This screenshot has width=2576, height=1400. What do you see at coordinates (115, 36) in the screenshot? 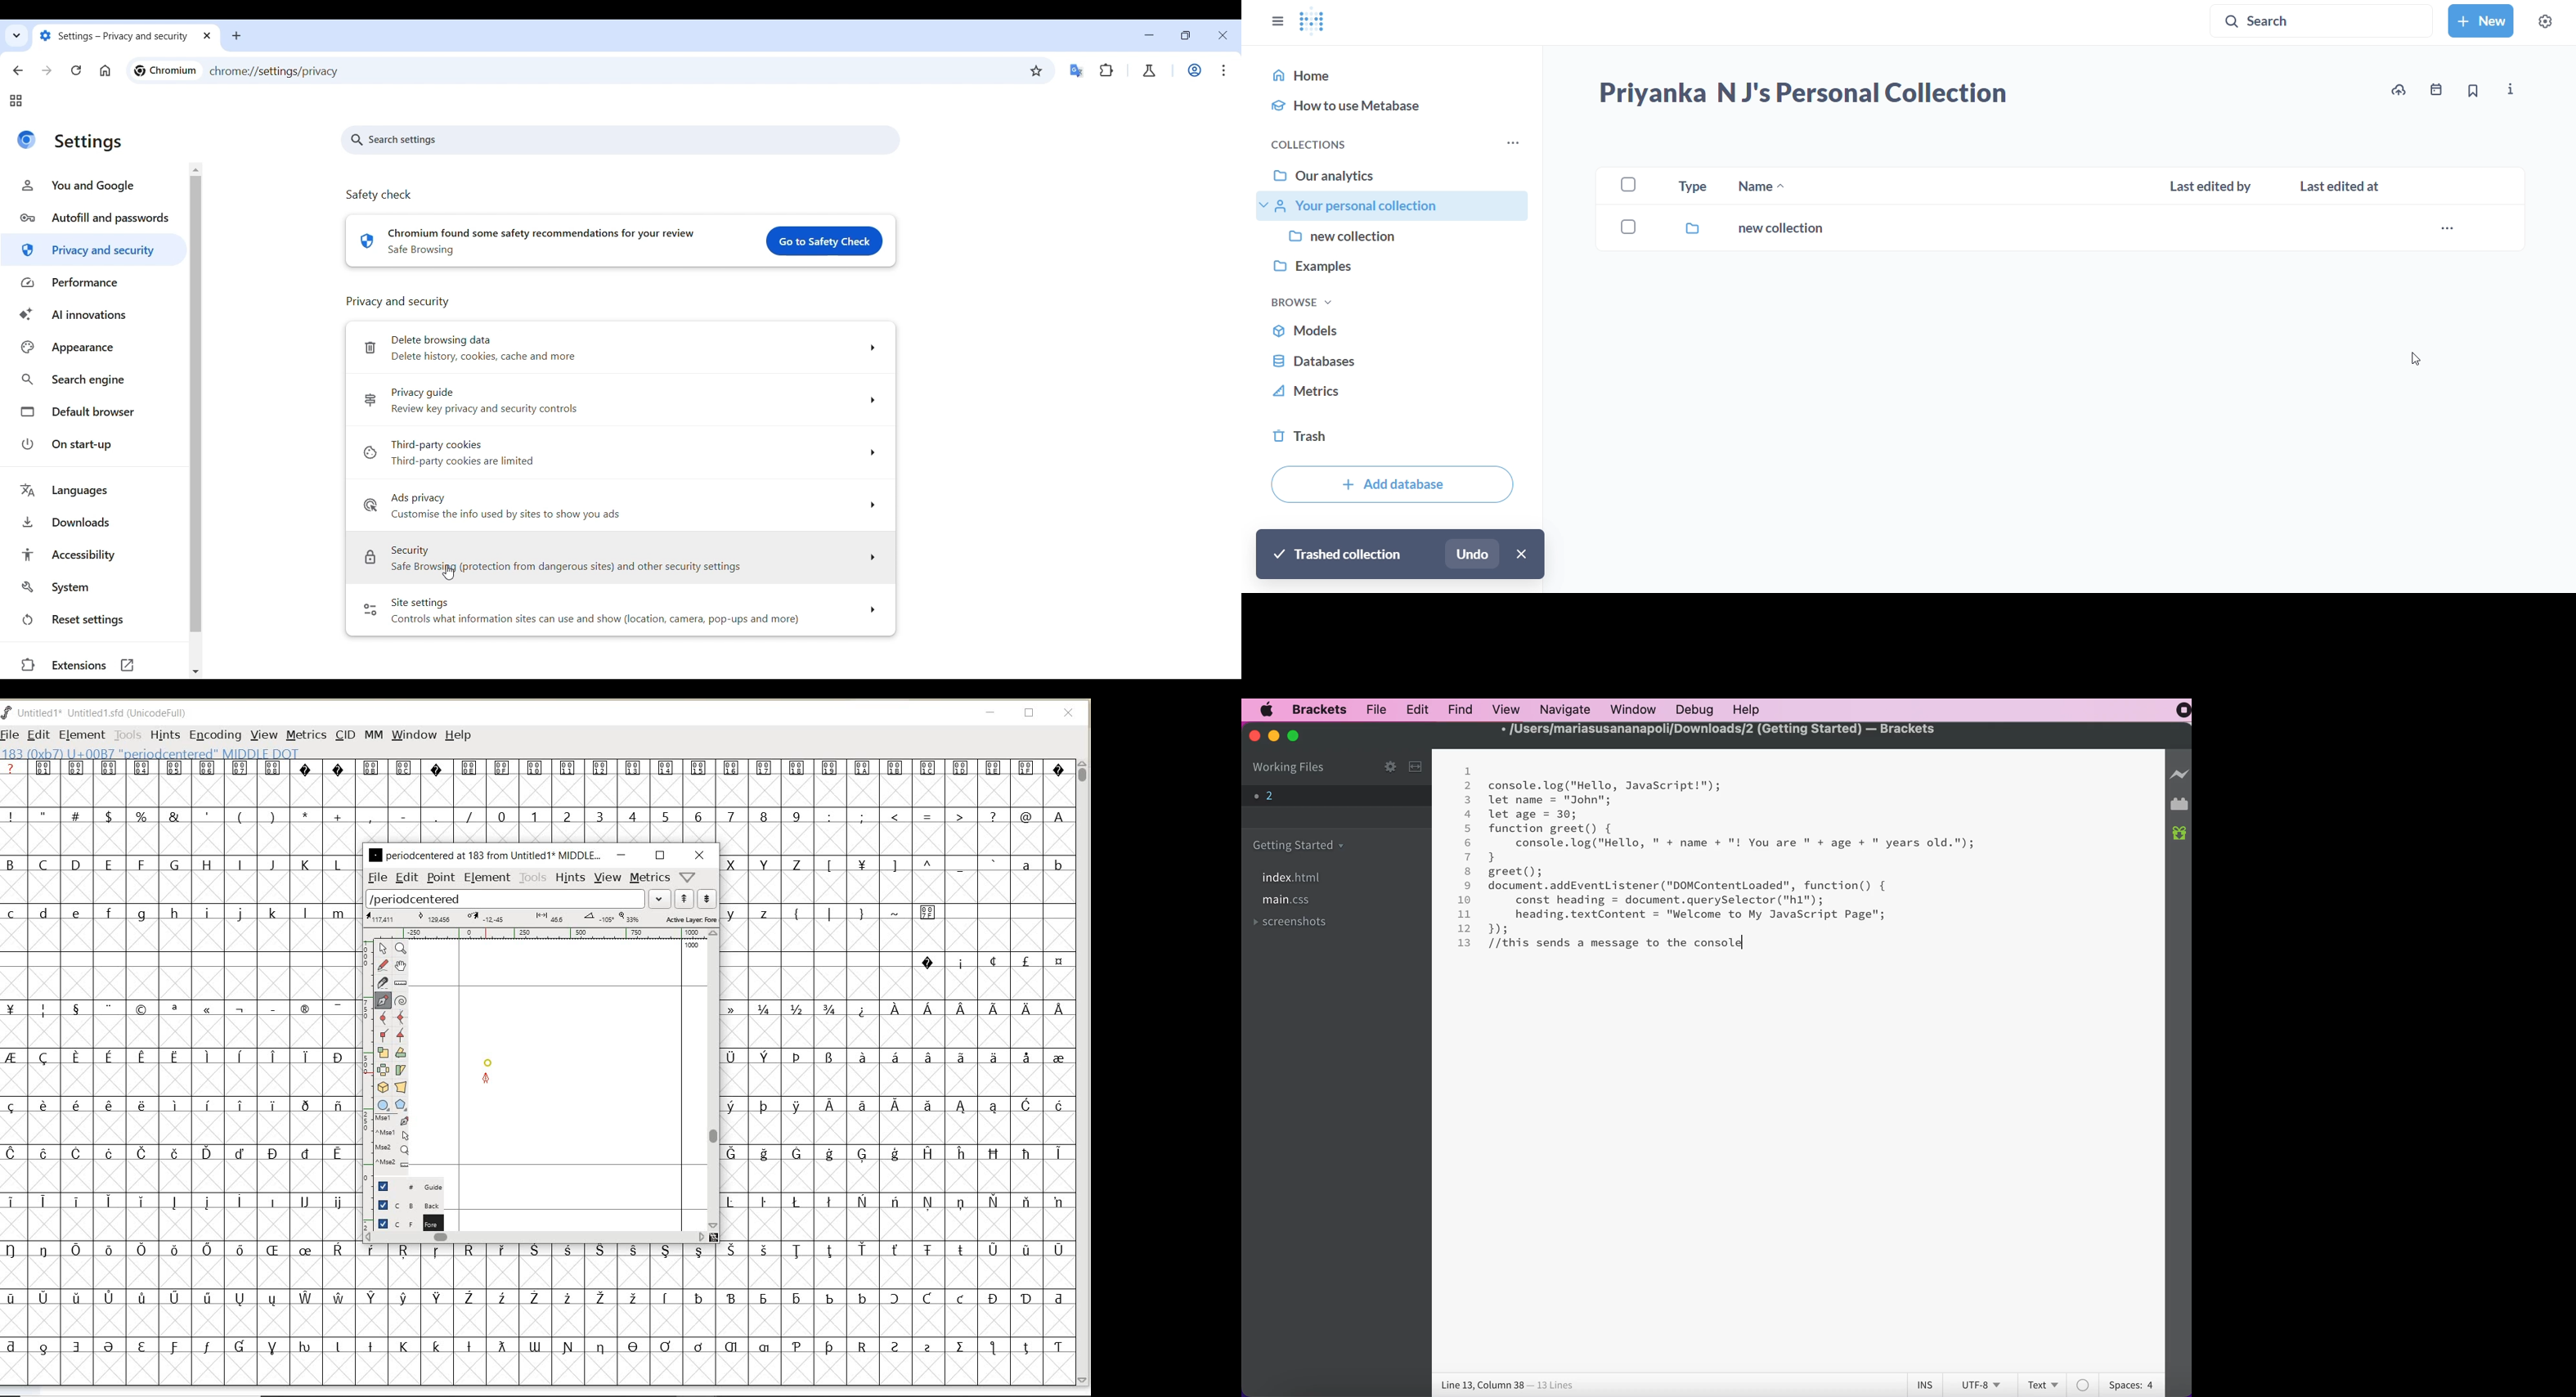
I see `settings- privacy and security` at bounding box center [115, 36].